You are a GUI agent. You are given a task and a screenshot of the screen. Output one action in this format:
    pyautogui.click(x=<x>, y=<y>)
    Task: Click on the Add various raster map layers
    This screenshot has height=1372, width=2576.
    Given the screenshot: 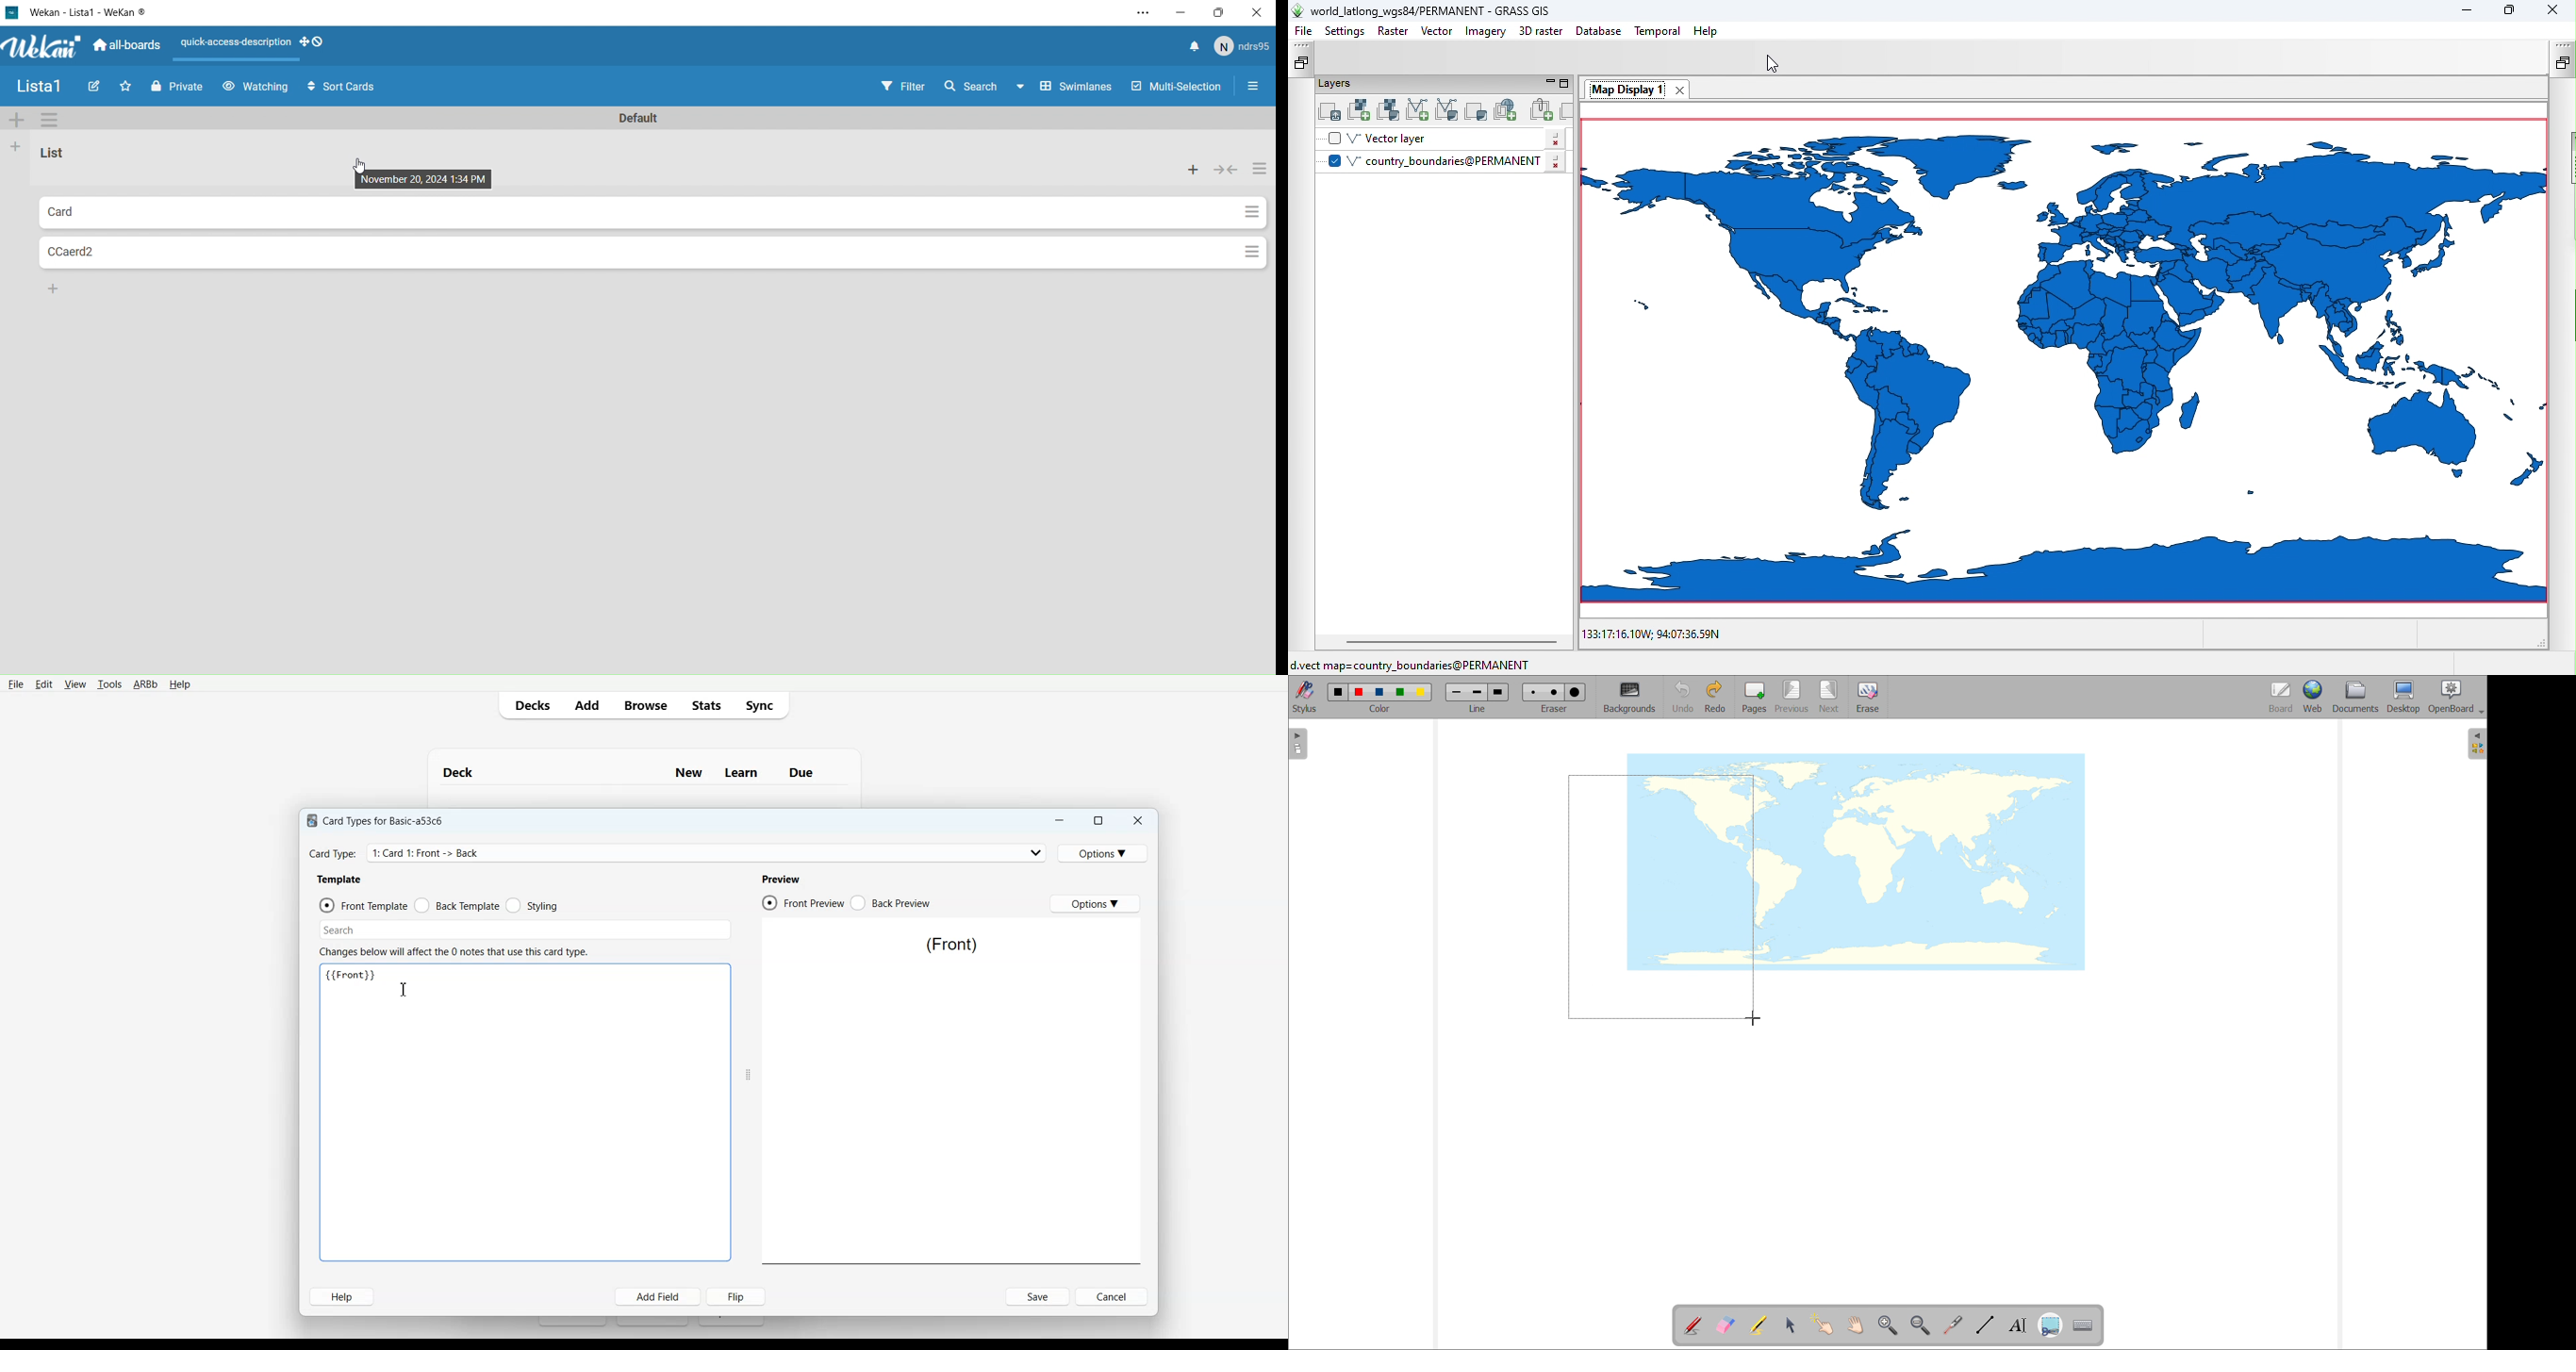 What is the action you would take?
    pyautogui.click(x=1390, y=109)
    